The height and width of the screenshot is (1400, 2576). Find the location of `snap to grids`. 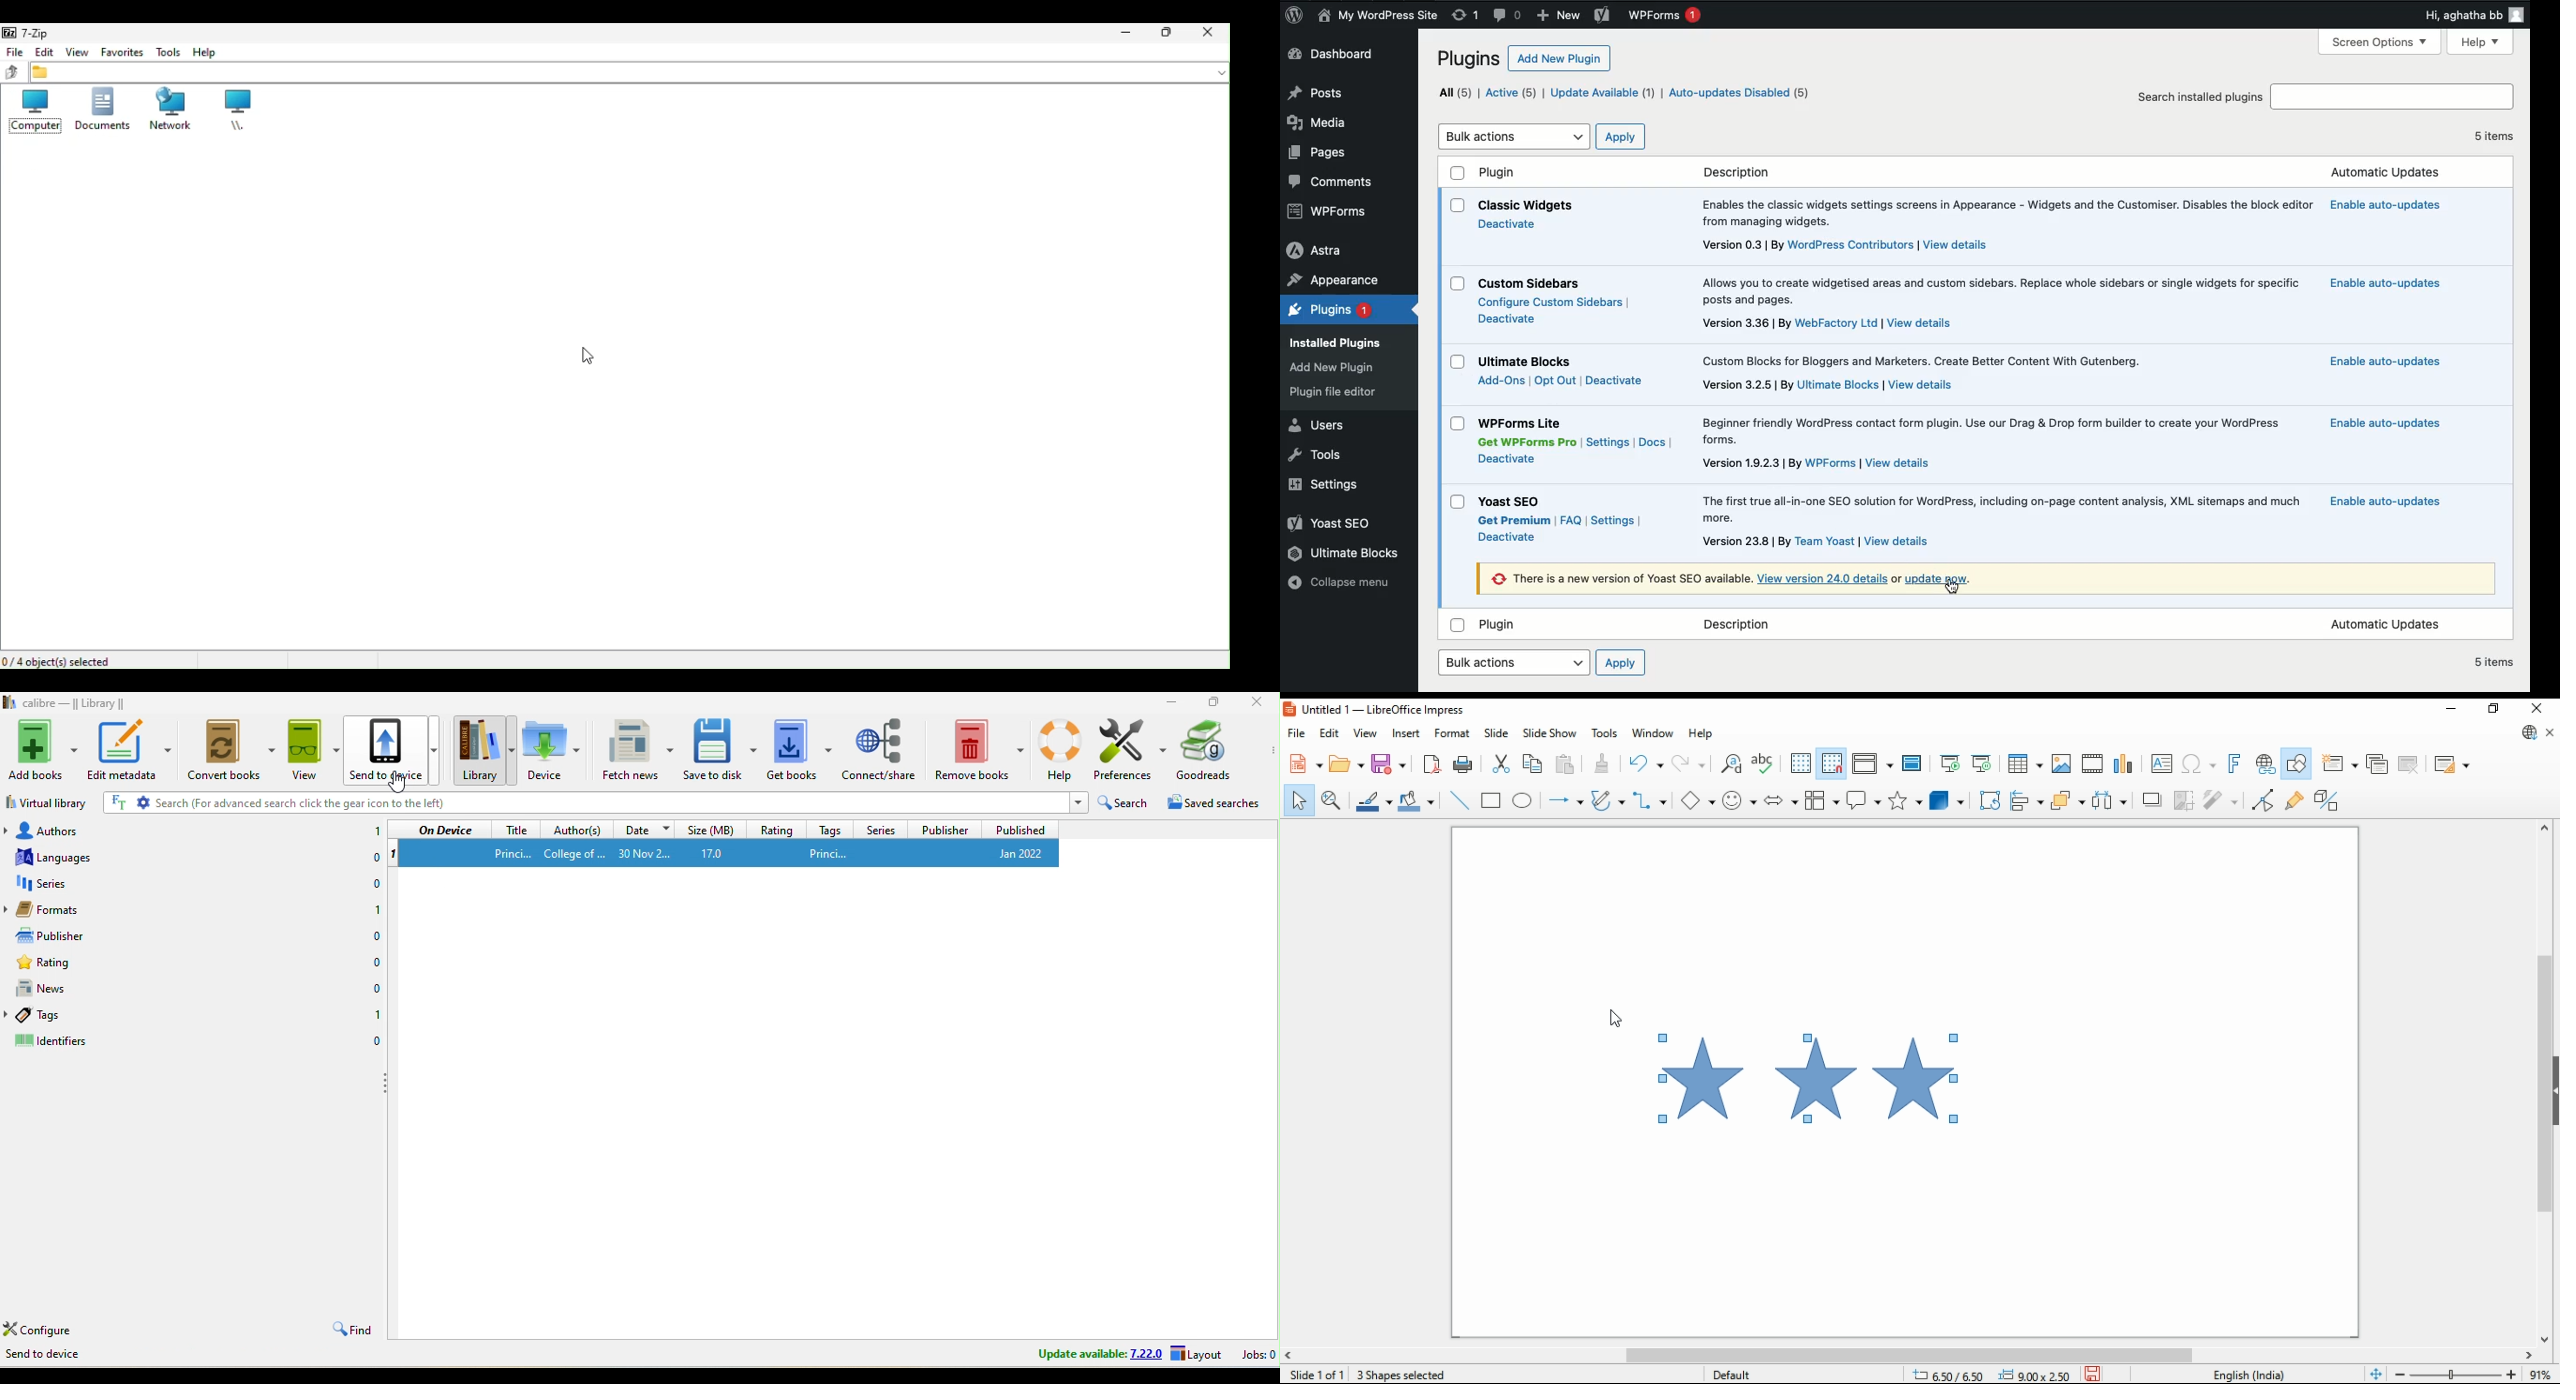

snap to grids is located at coordinates (1832, 765).